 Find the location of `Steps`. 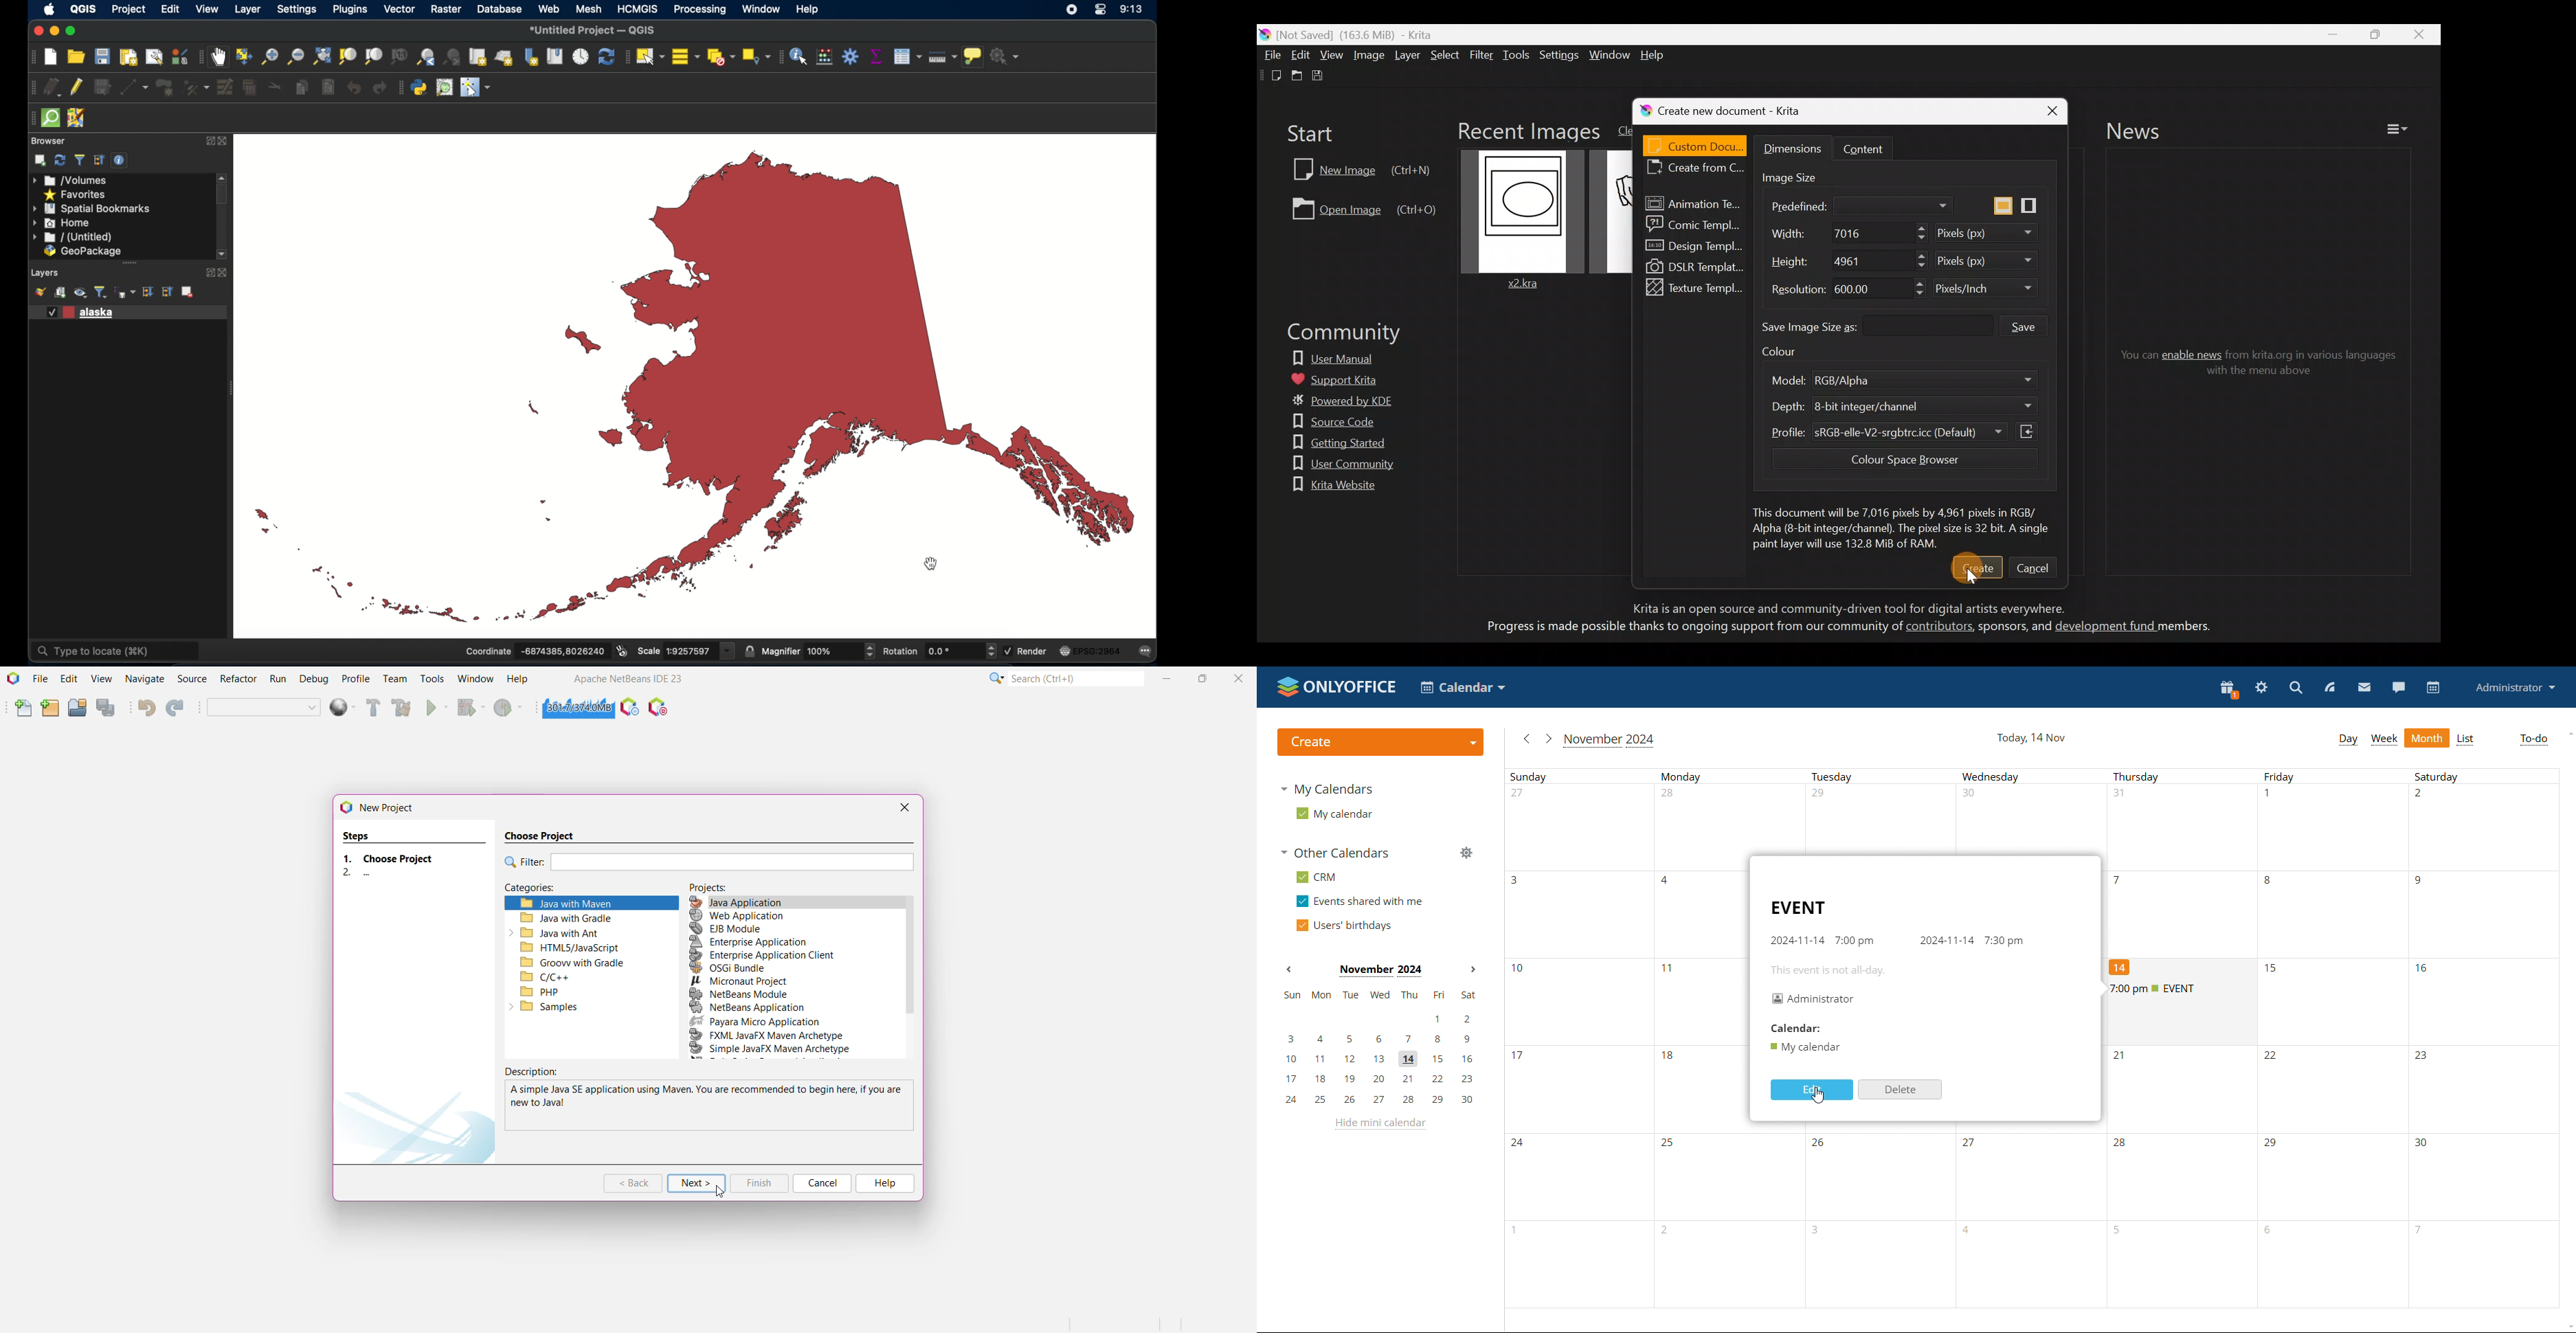

Steps is located at coordinates (359, 835).